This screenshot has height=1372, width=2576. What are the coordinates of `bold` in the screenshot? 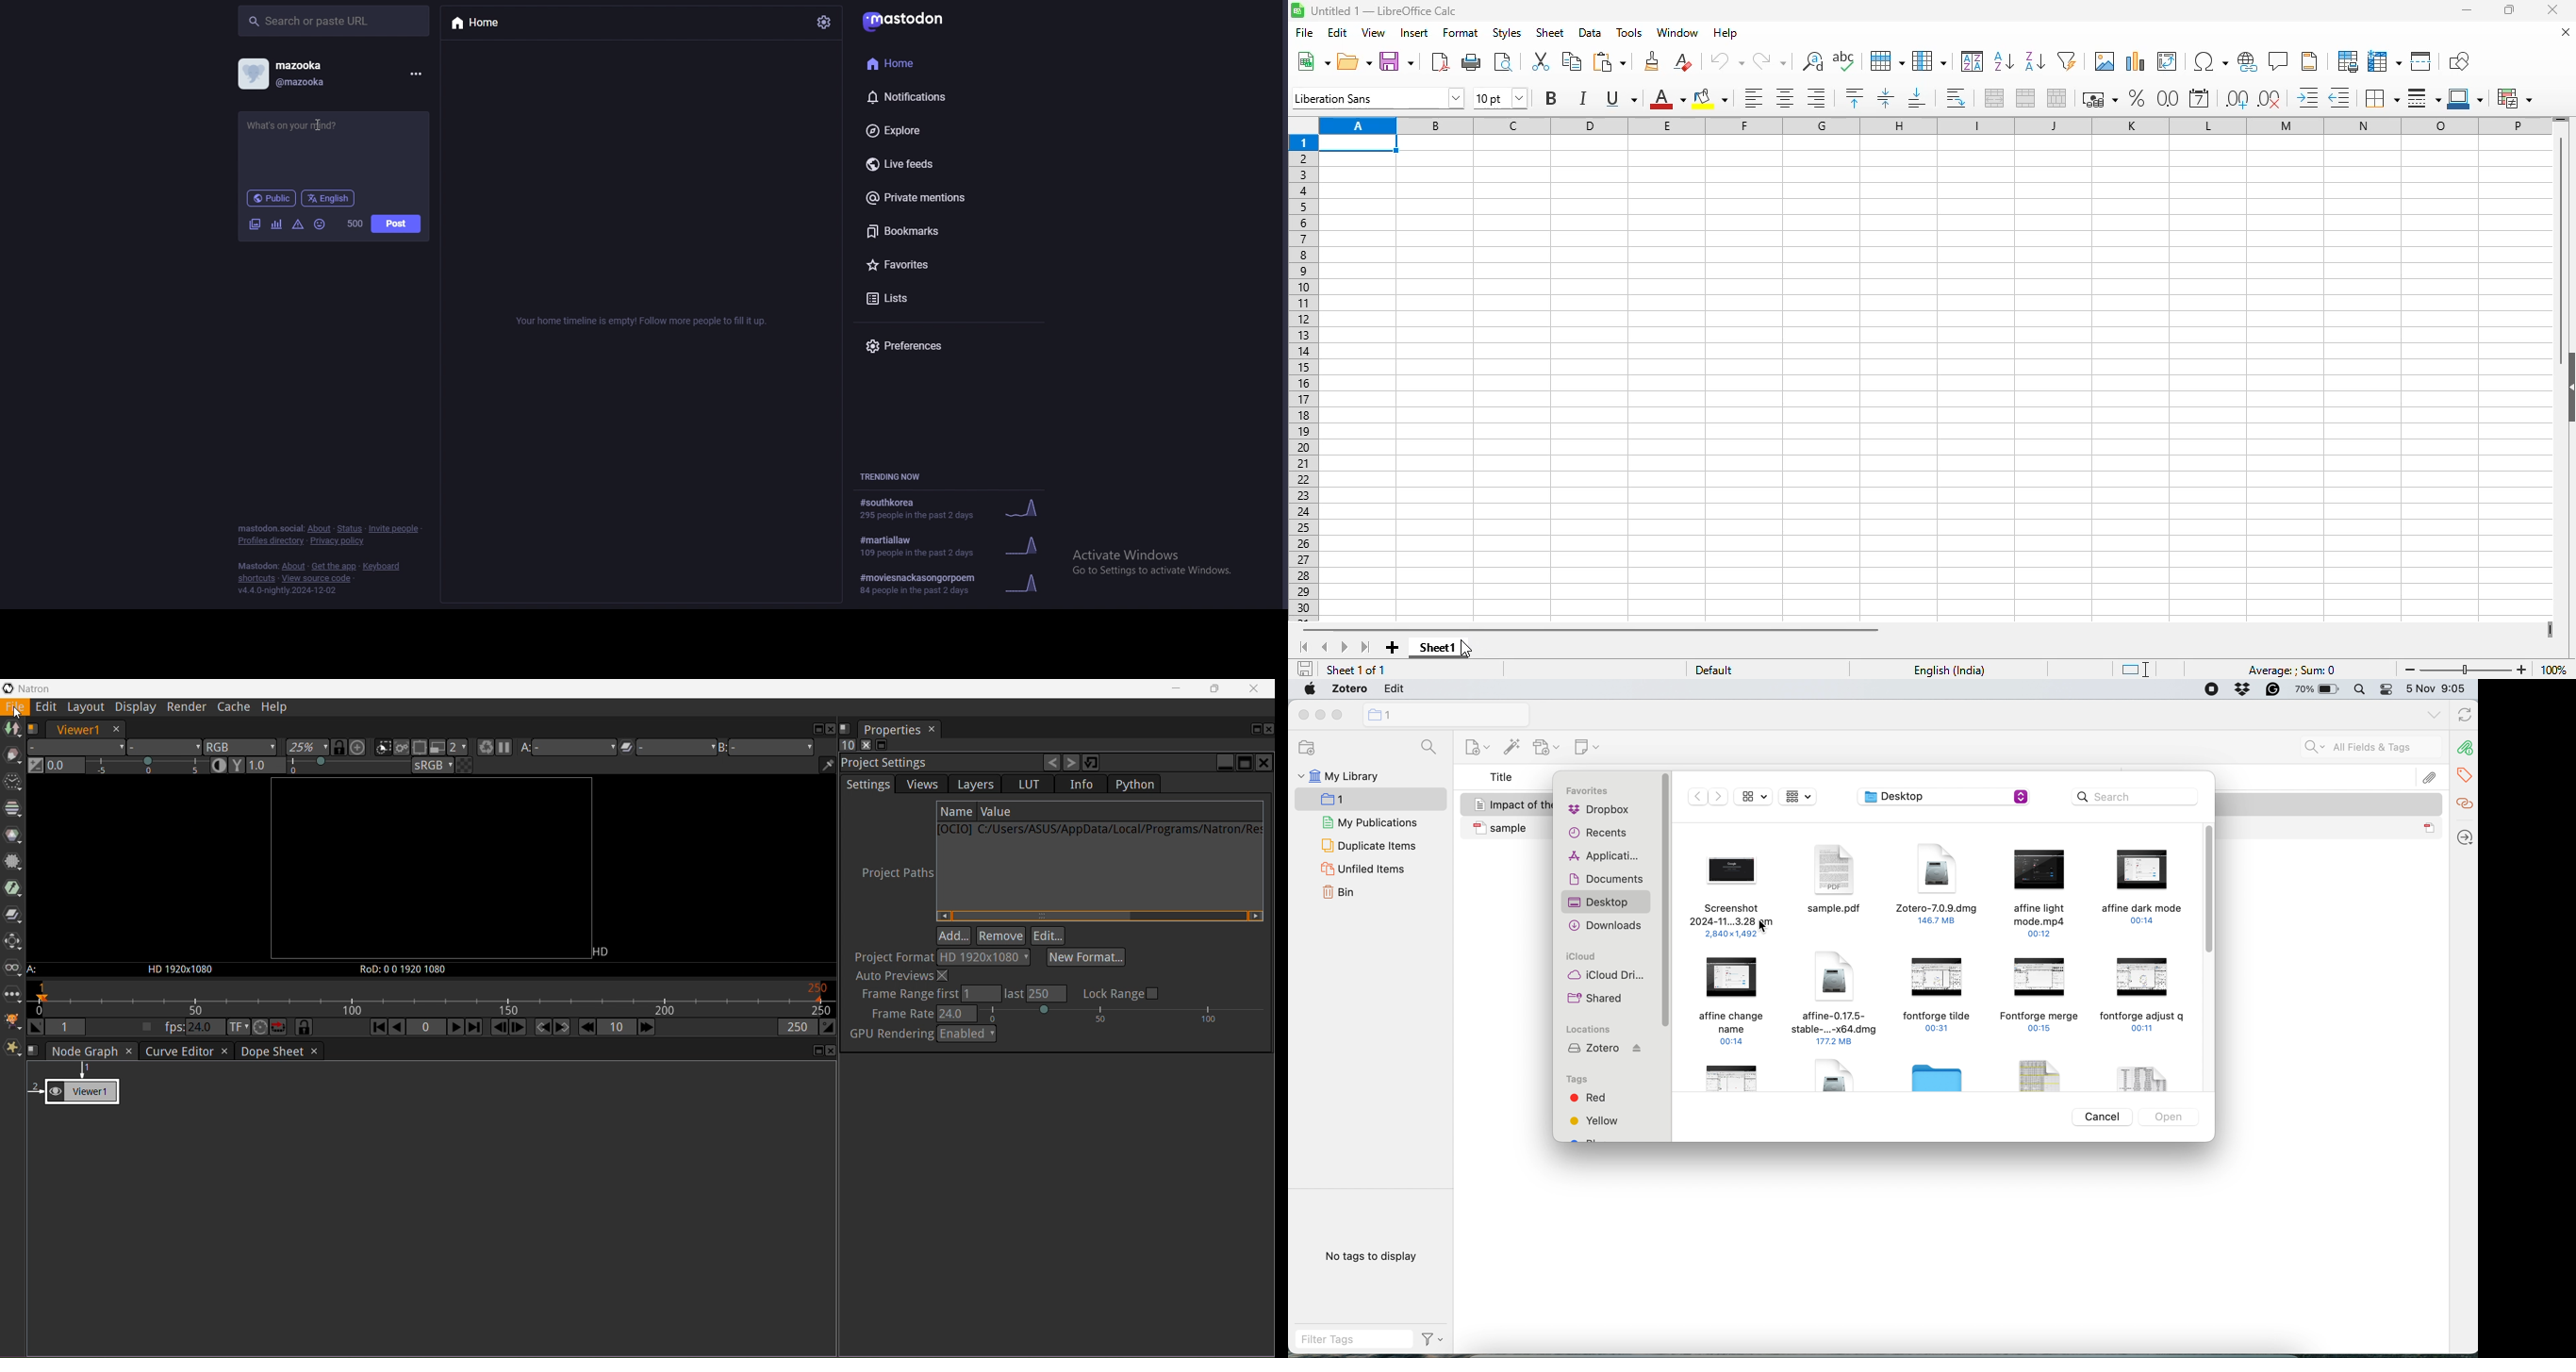 It's located at (1551, 97).